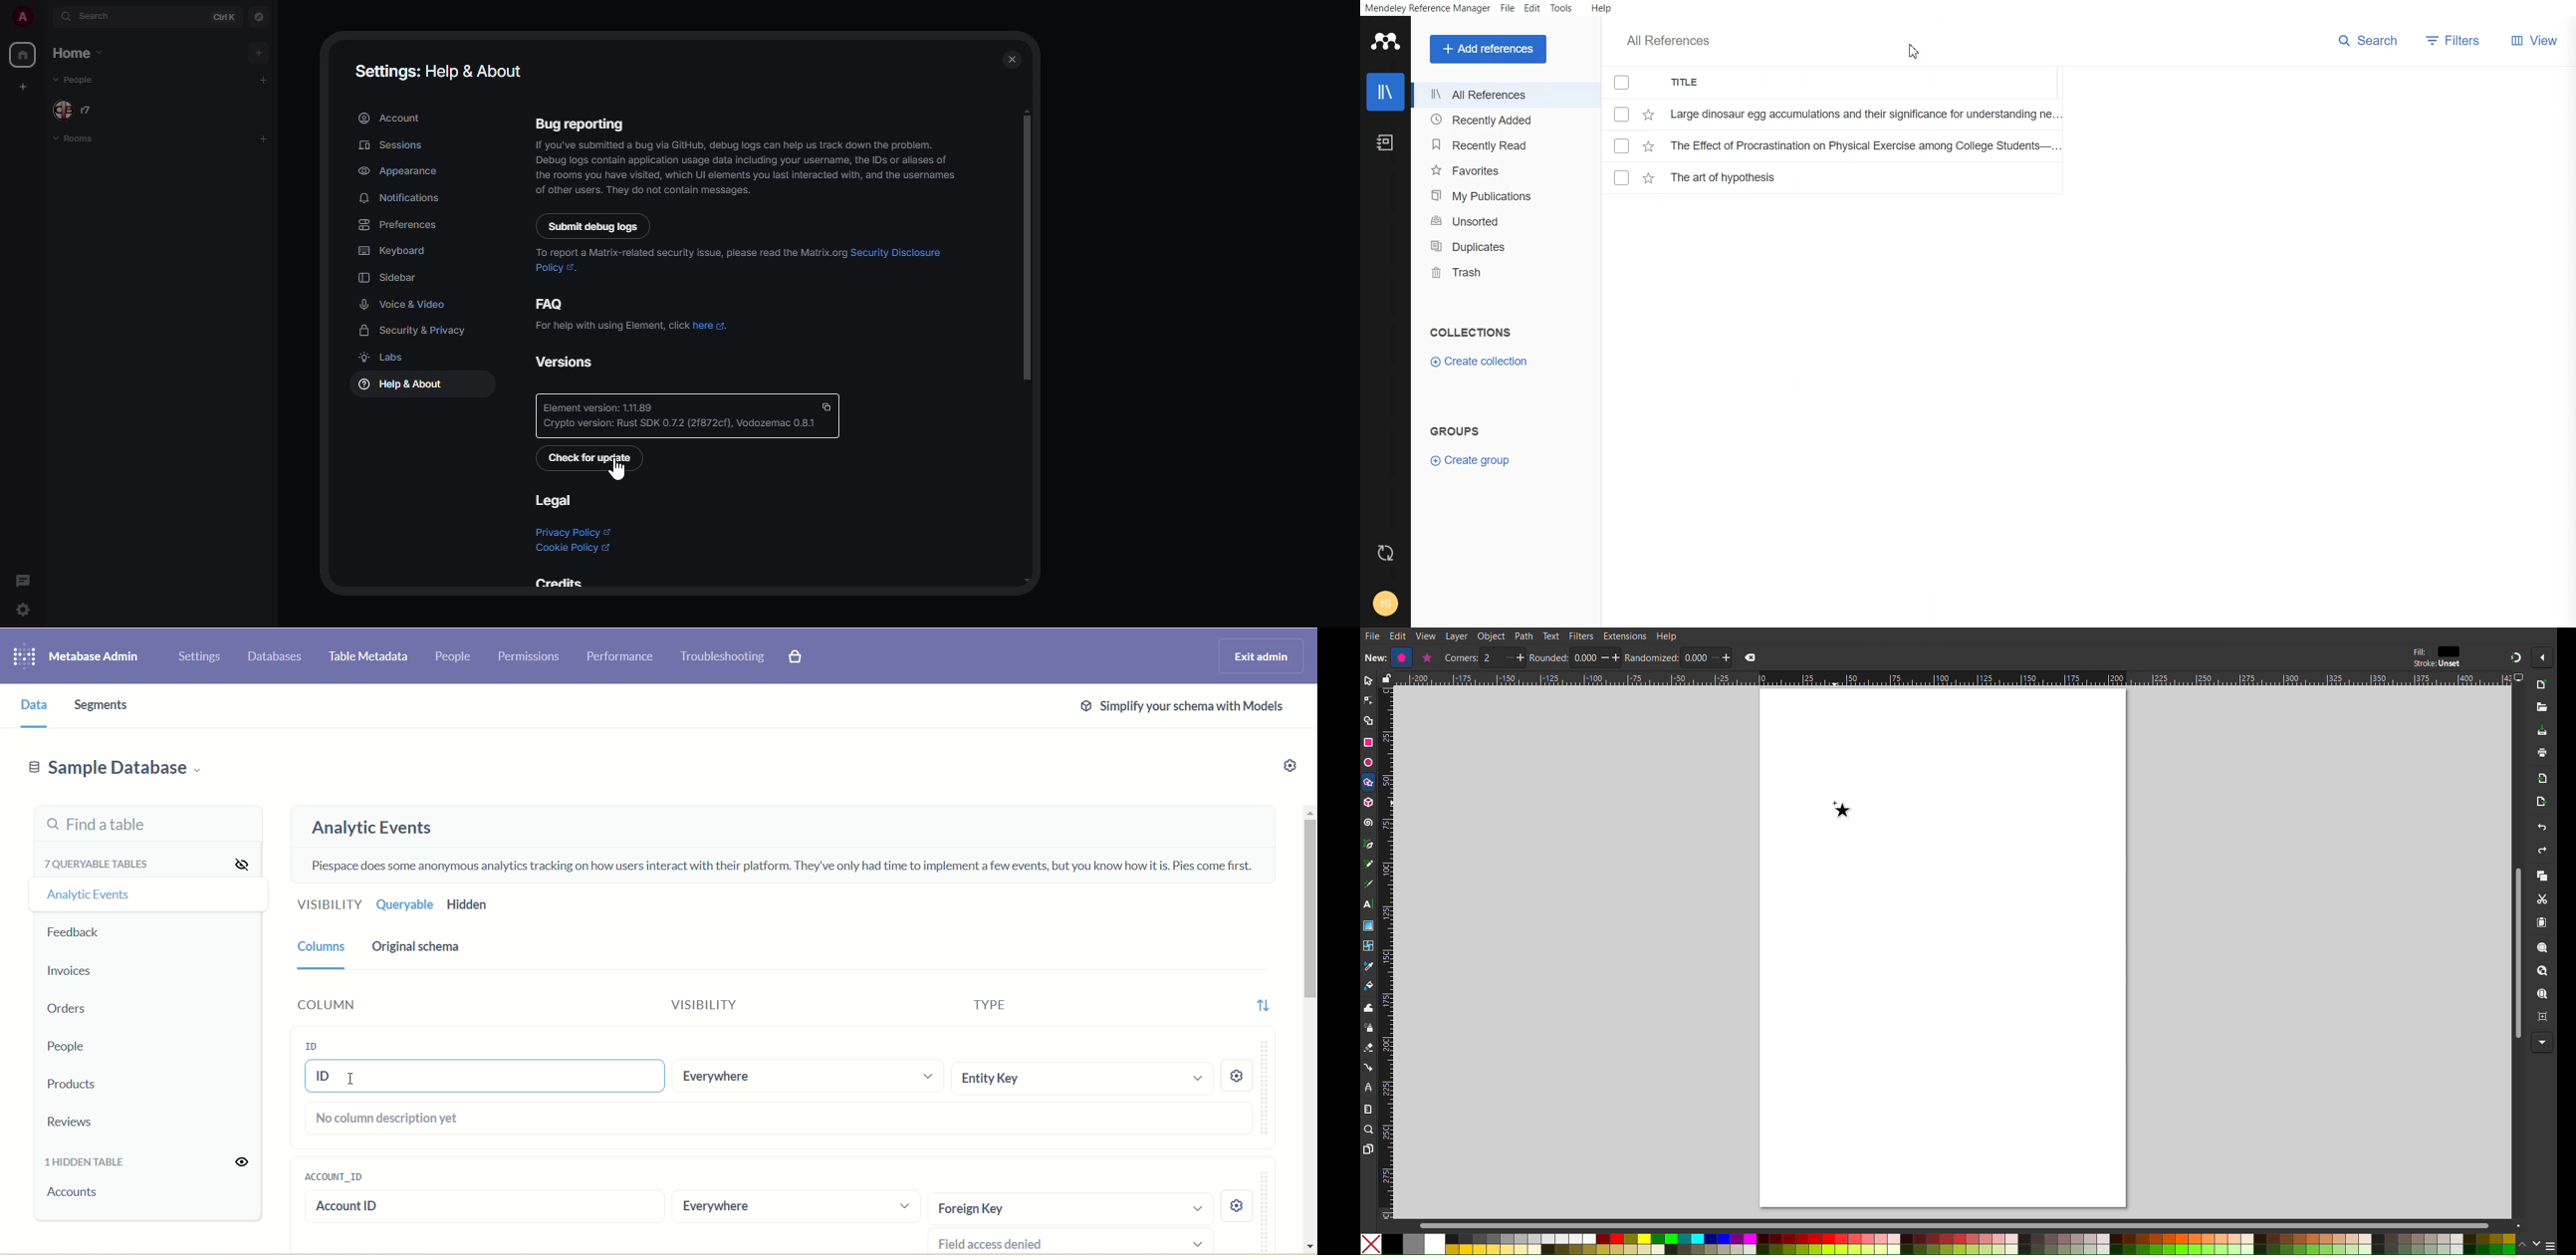  What do you see at coordinates (81, 109) in the screenshot?
I see `people` at bounding box center [81, 109].